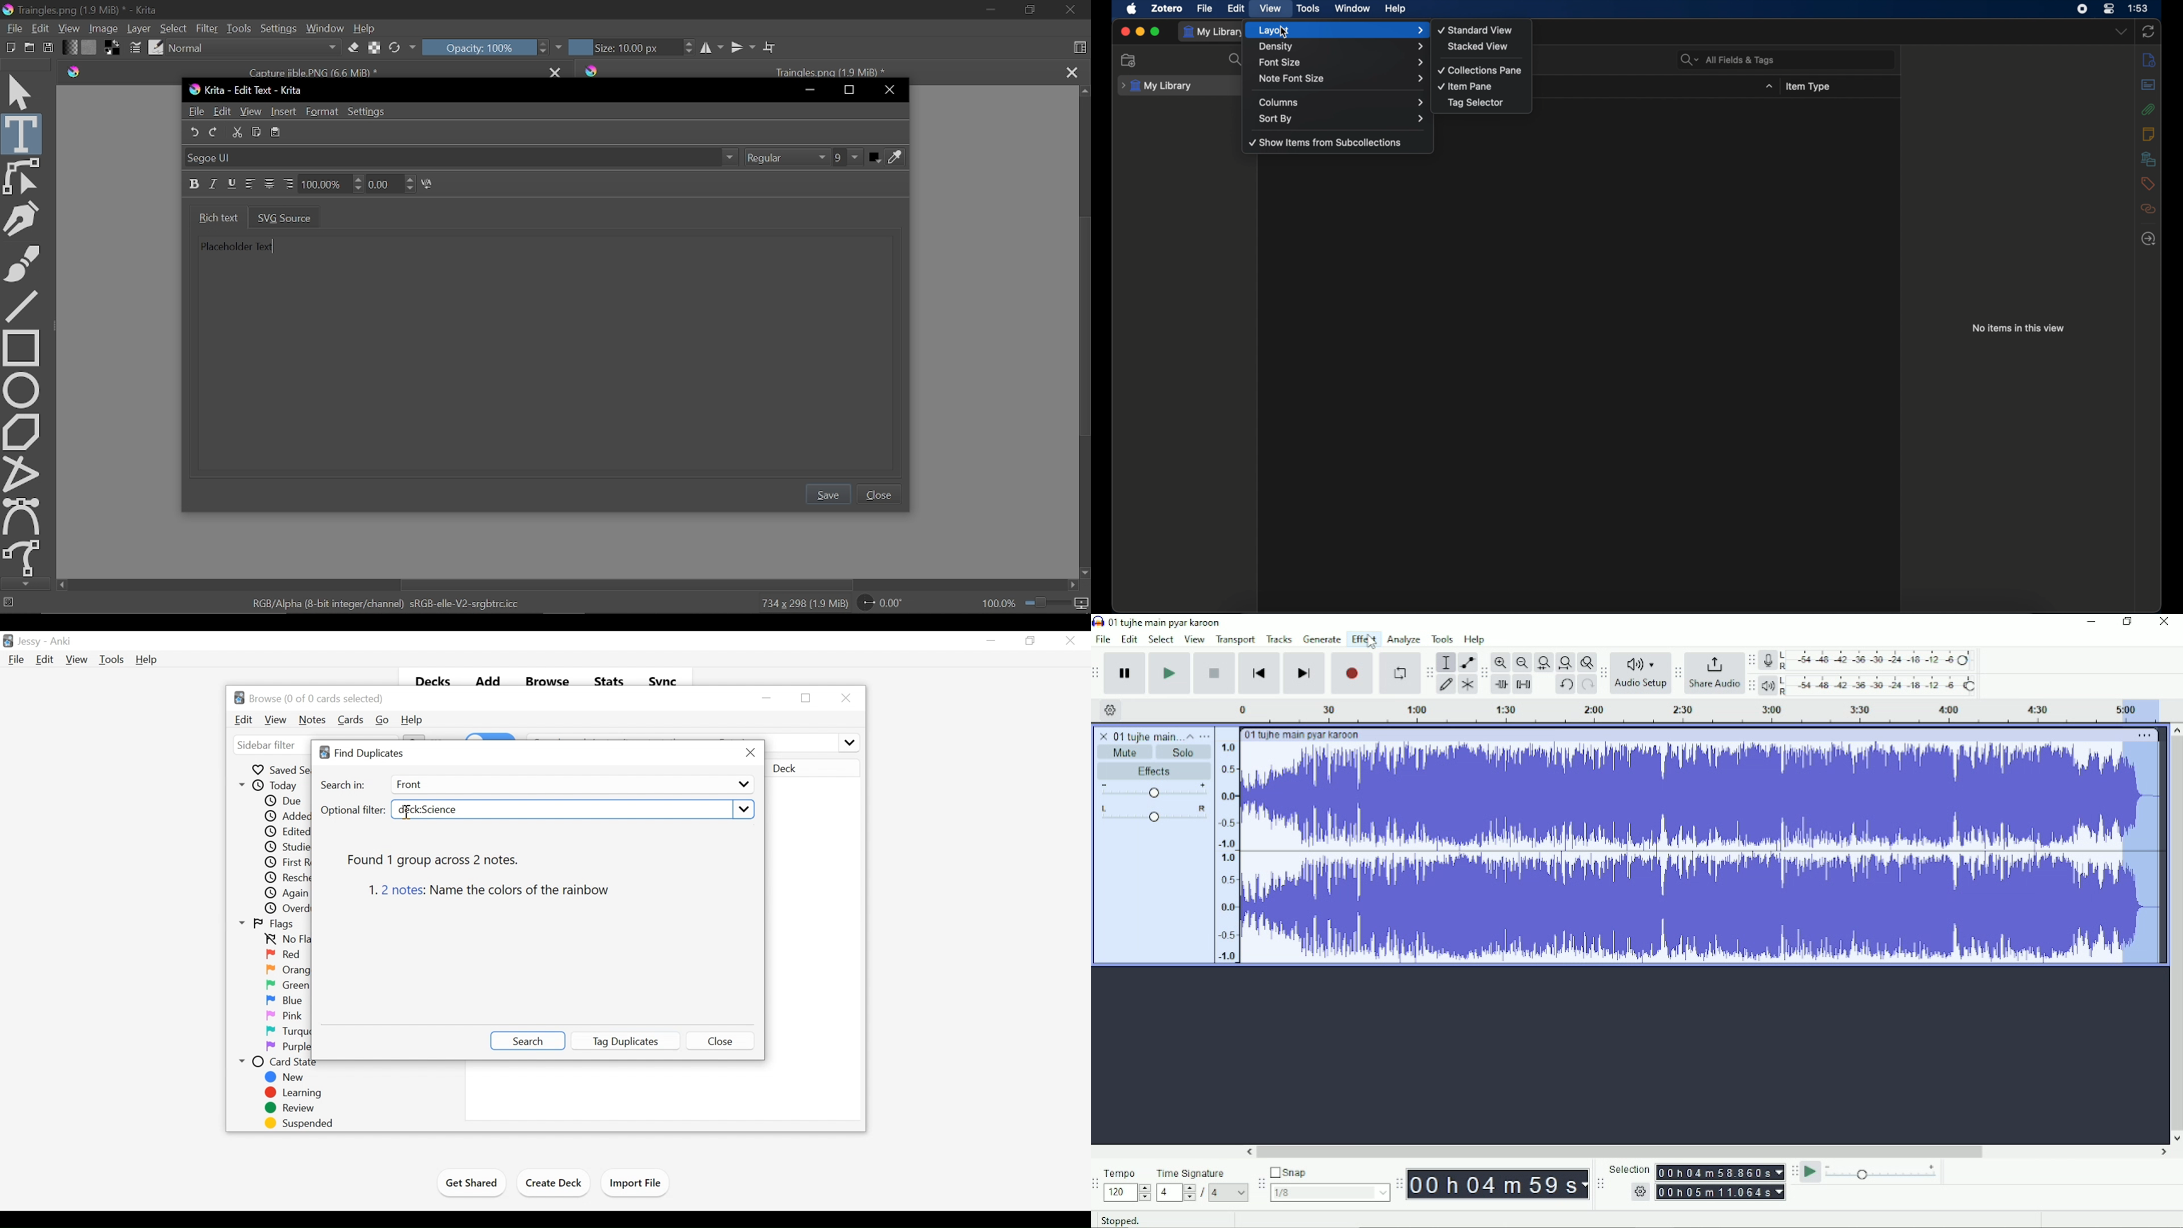 The width and height of the screenshot is (2184, 1232). I want to click on abstract, so click(2149, 84).